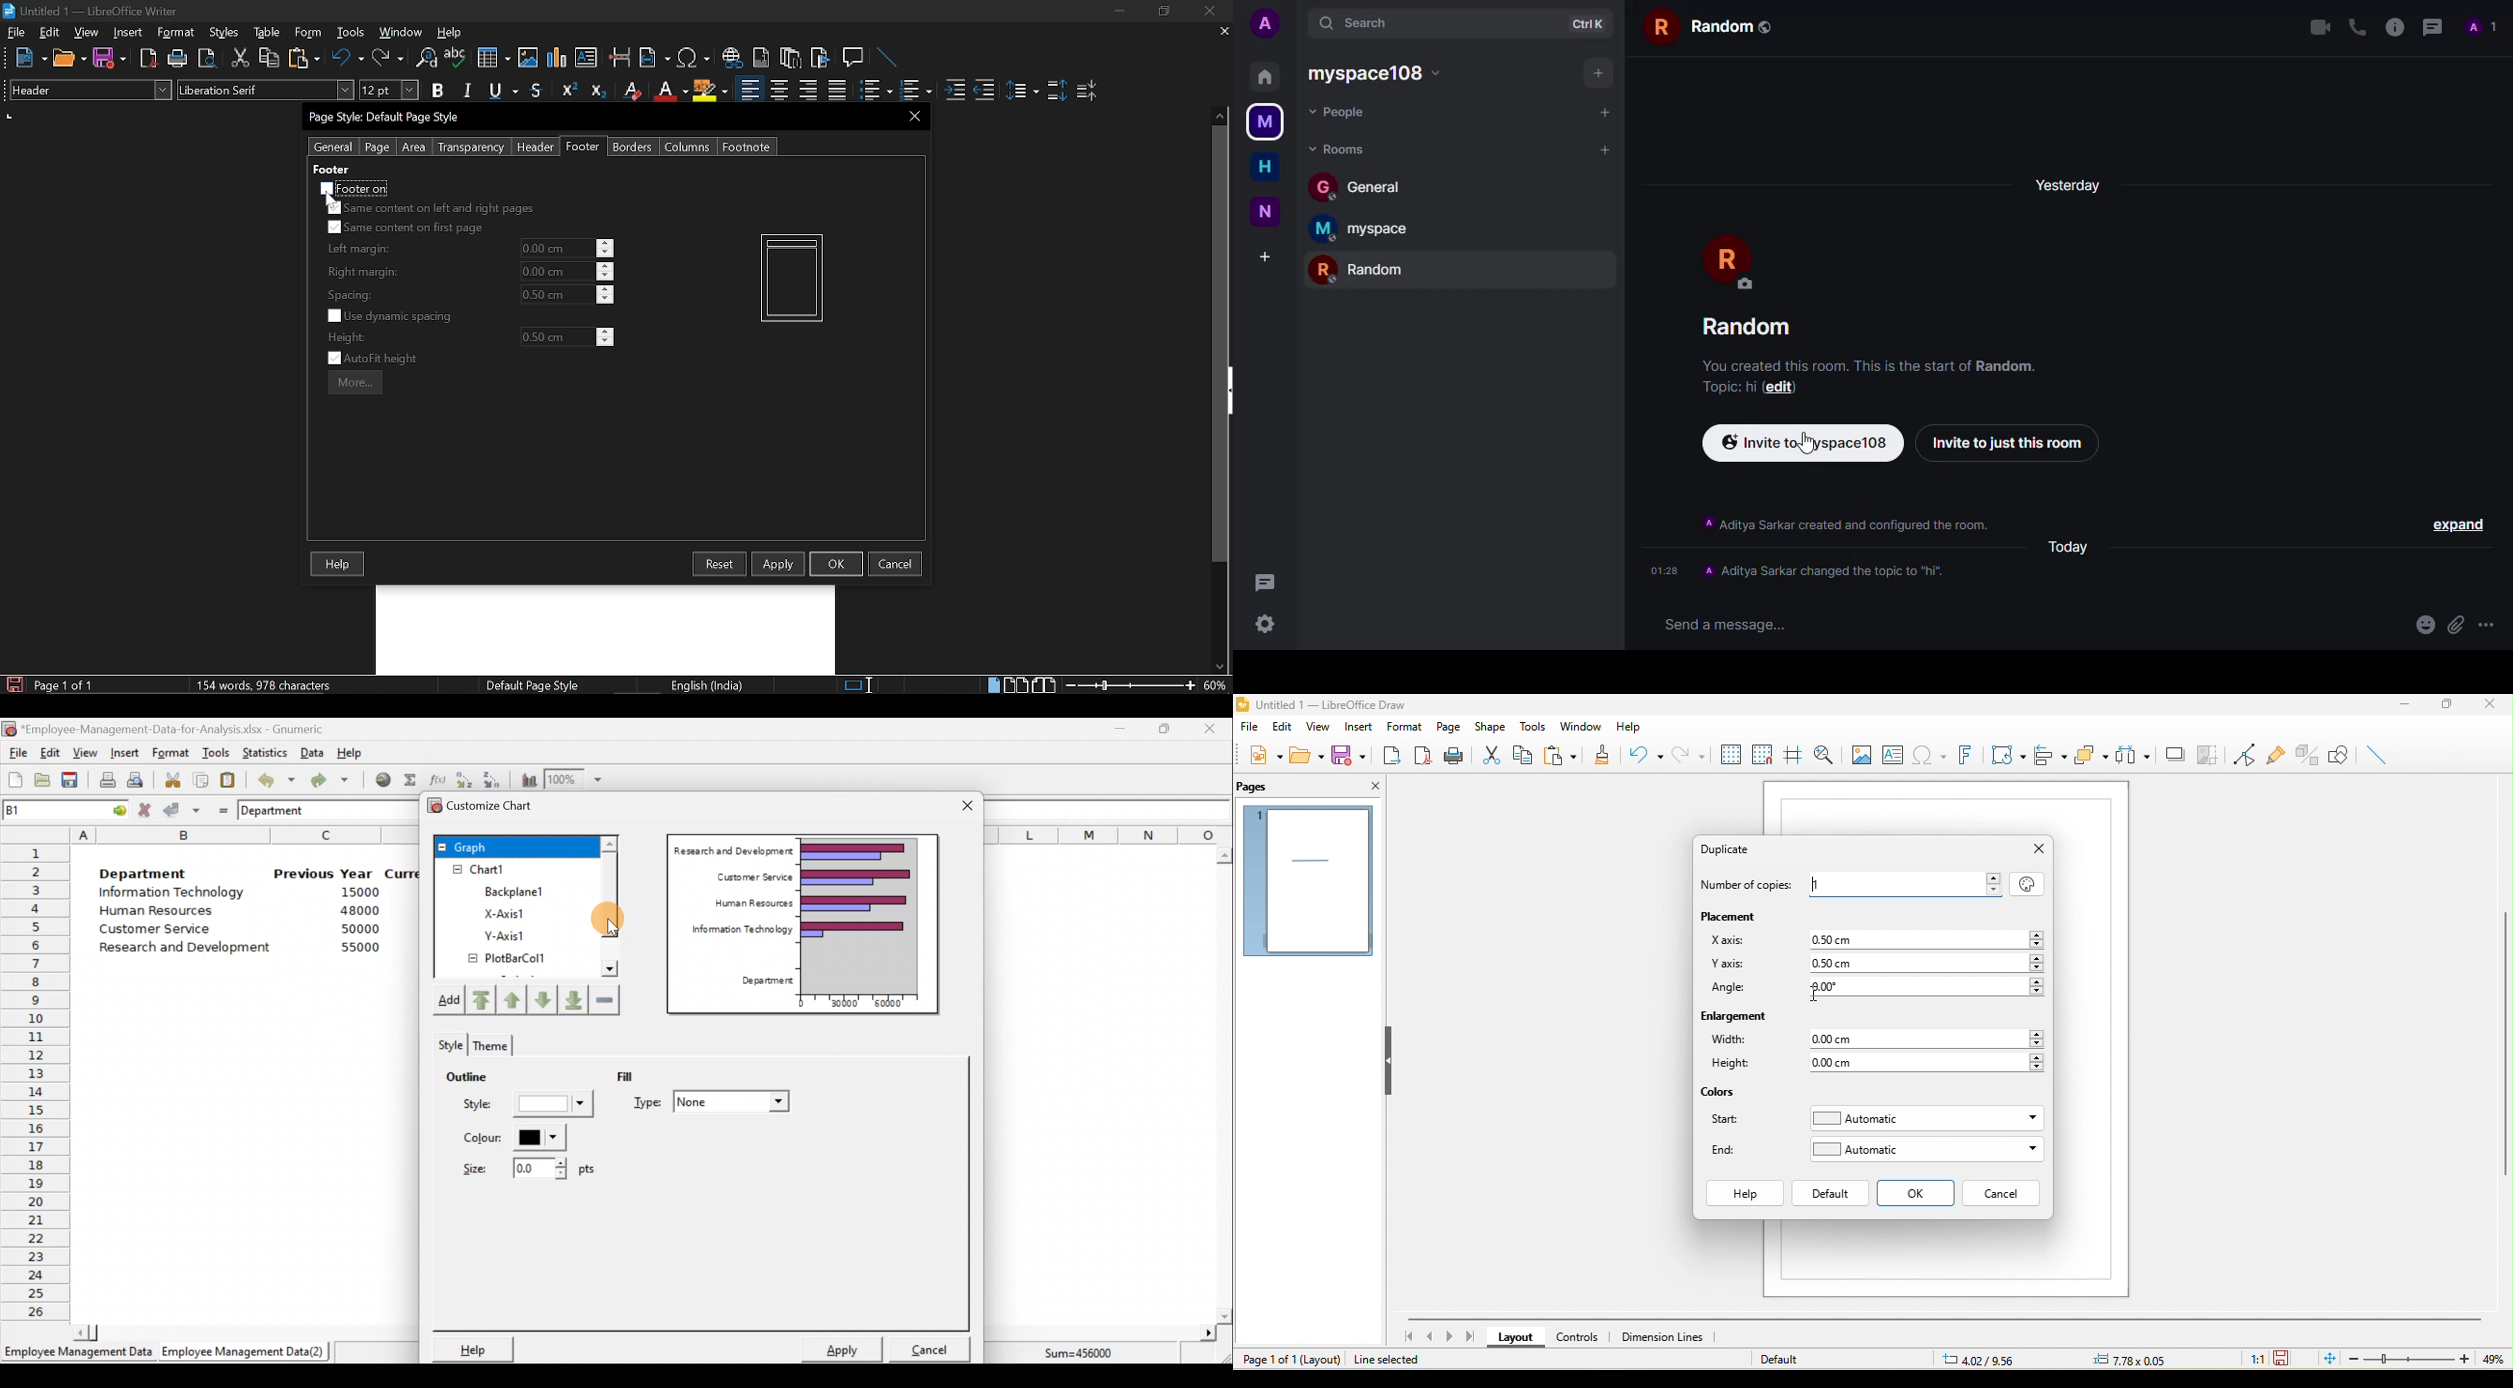 Image resolution: width=2520 pixels, height=1400 pixels. What do you see at coordinates (349, 338) in the screenshot?
I see `height` at bounding box center [349, 338].